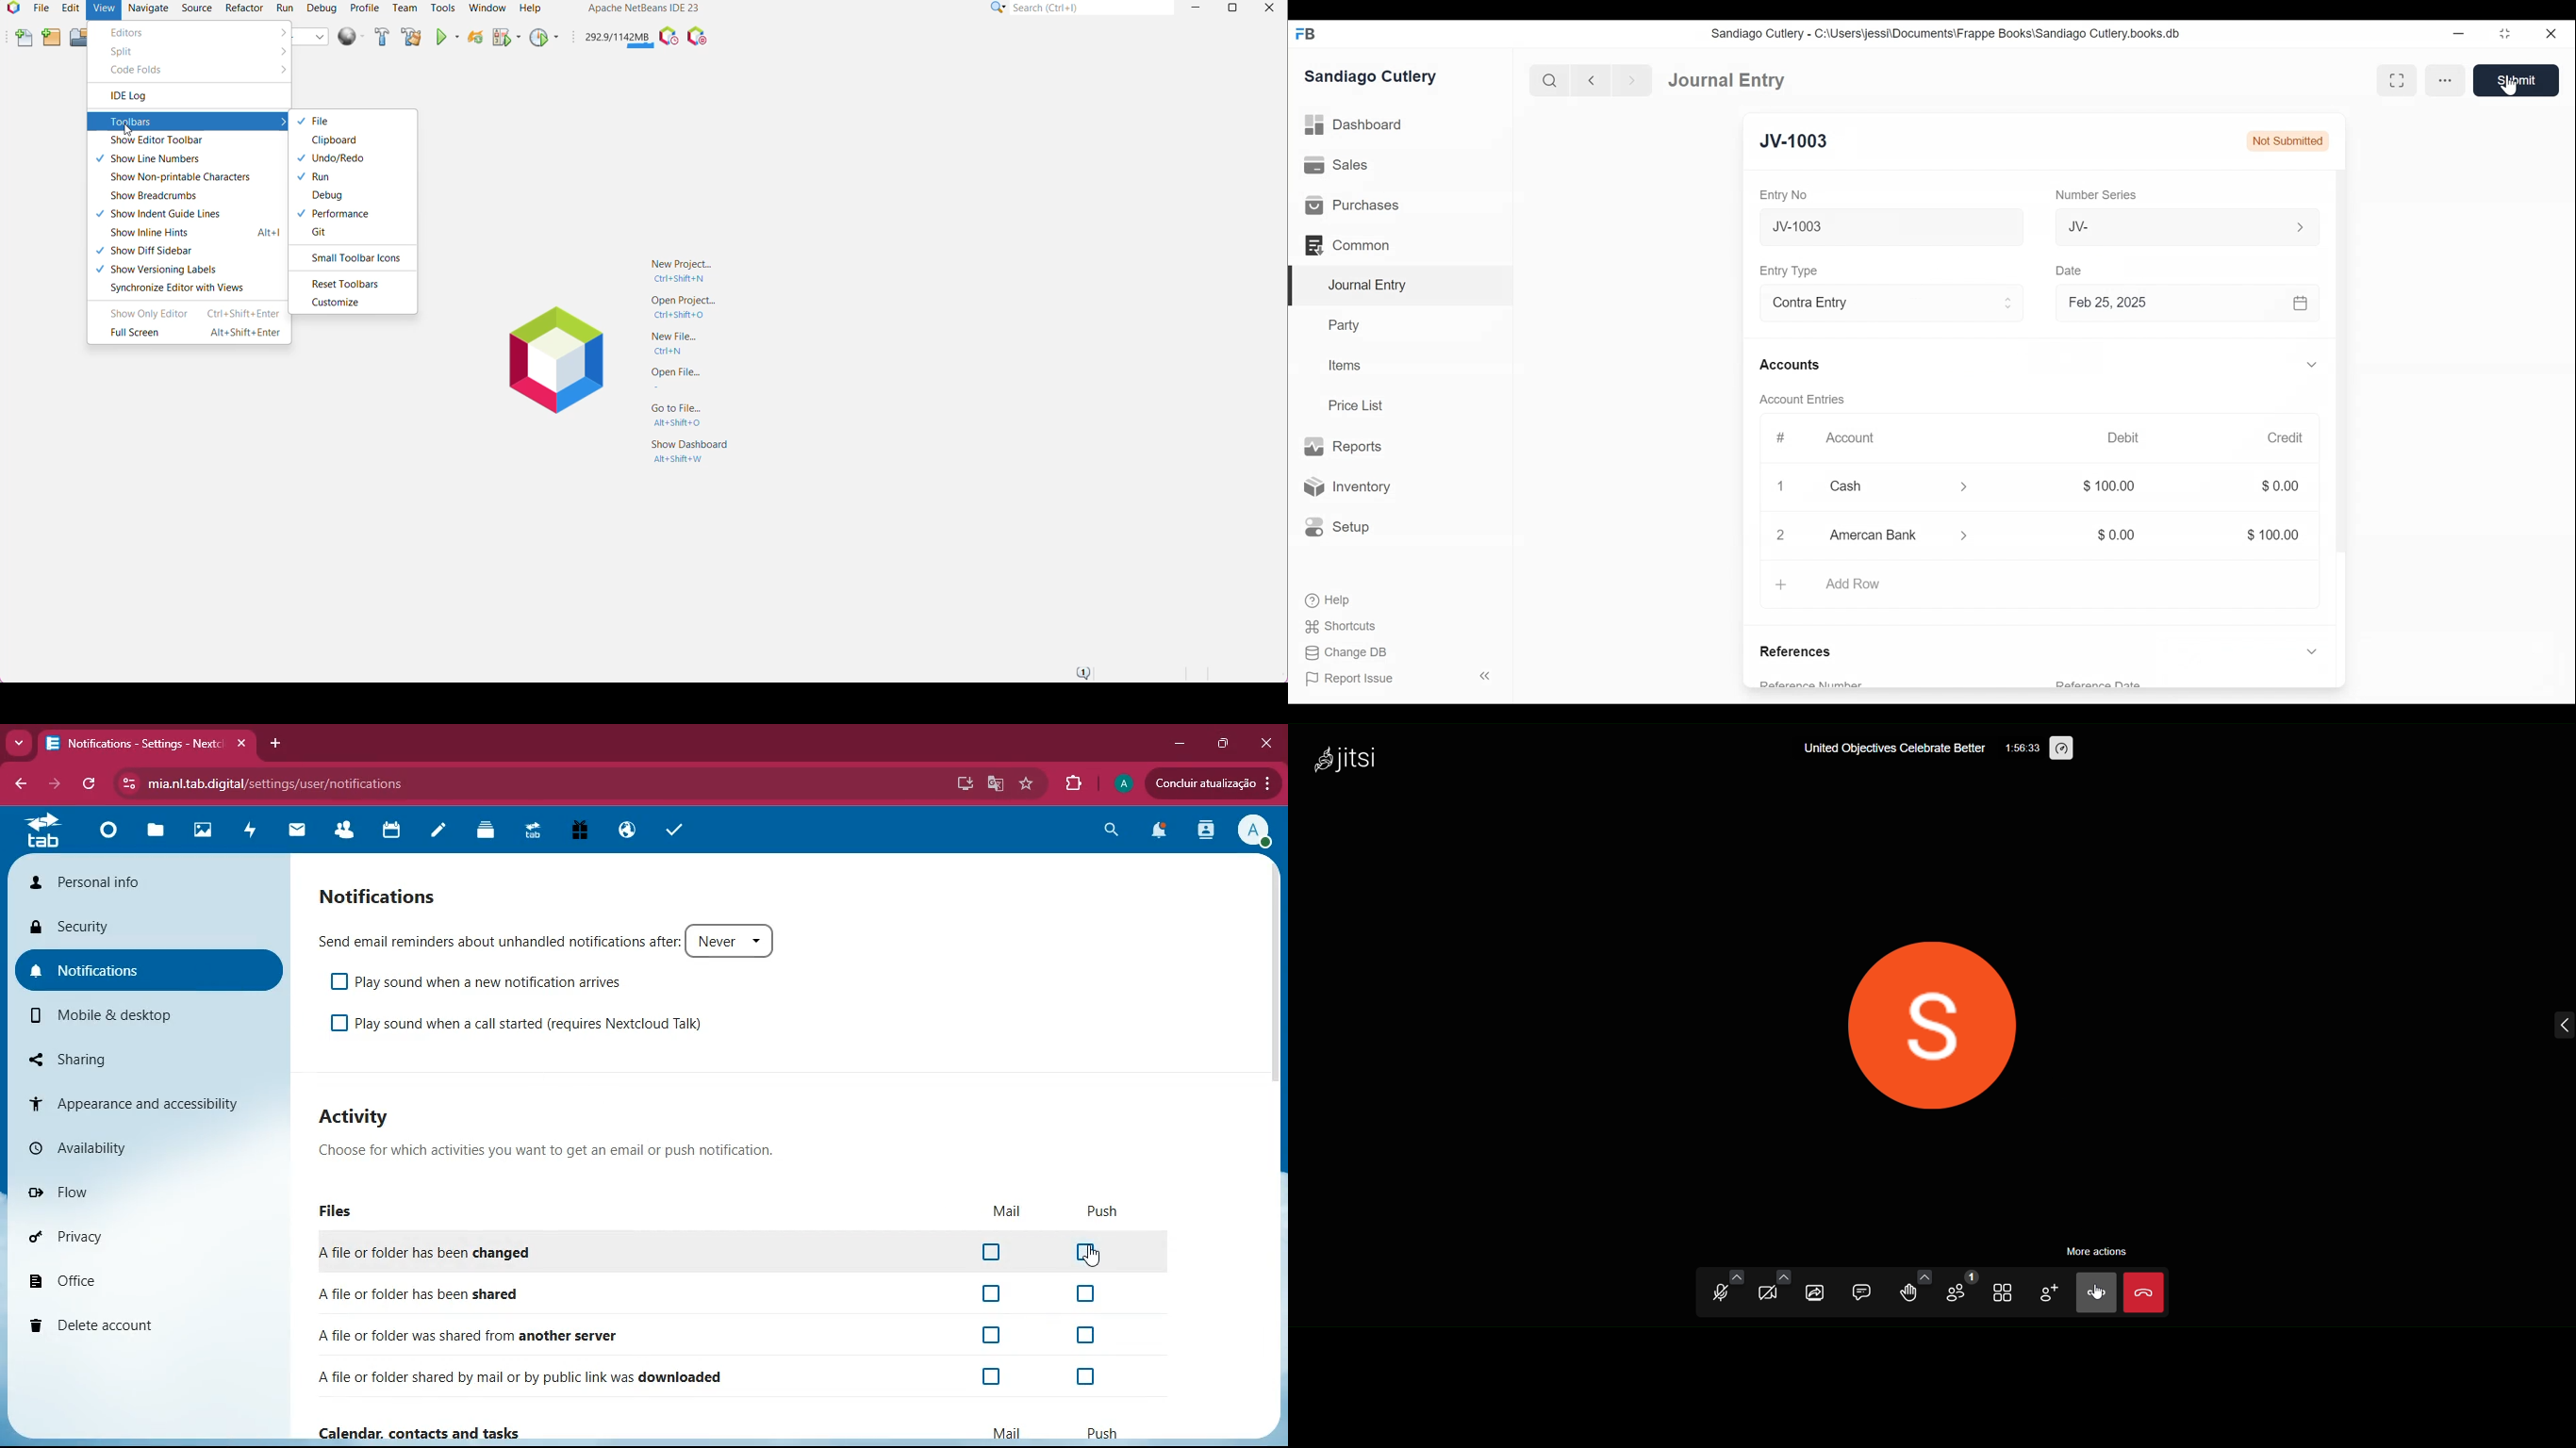  Describe the element at coordinates (1093, 1295) in the screenshot. I see `off` at that location.